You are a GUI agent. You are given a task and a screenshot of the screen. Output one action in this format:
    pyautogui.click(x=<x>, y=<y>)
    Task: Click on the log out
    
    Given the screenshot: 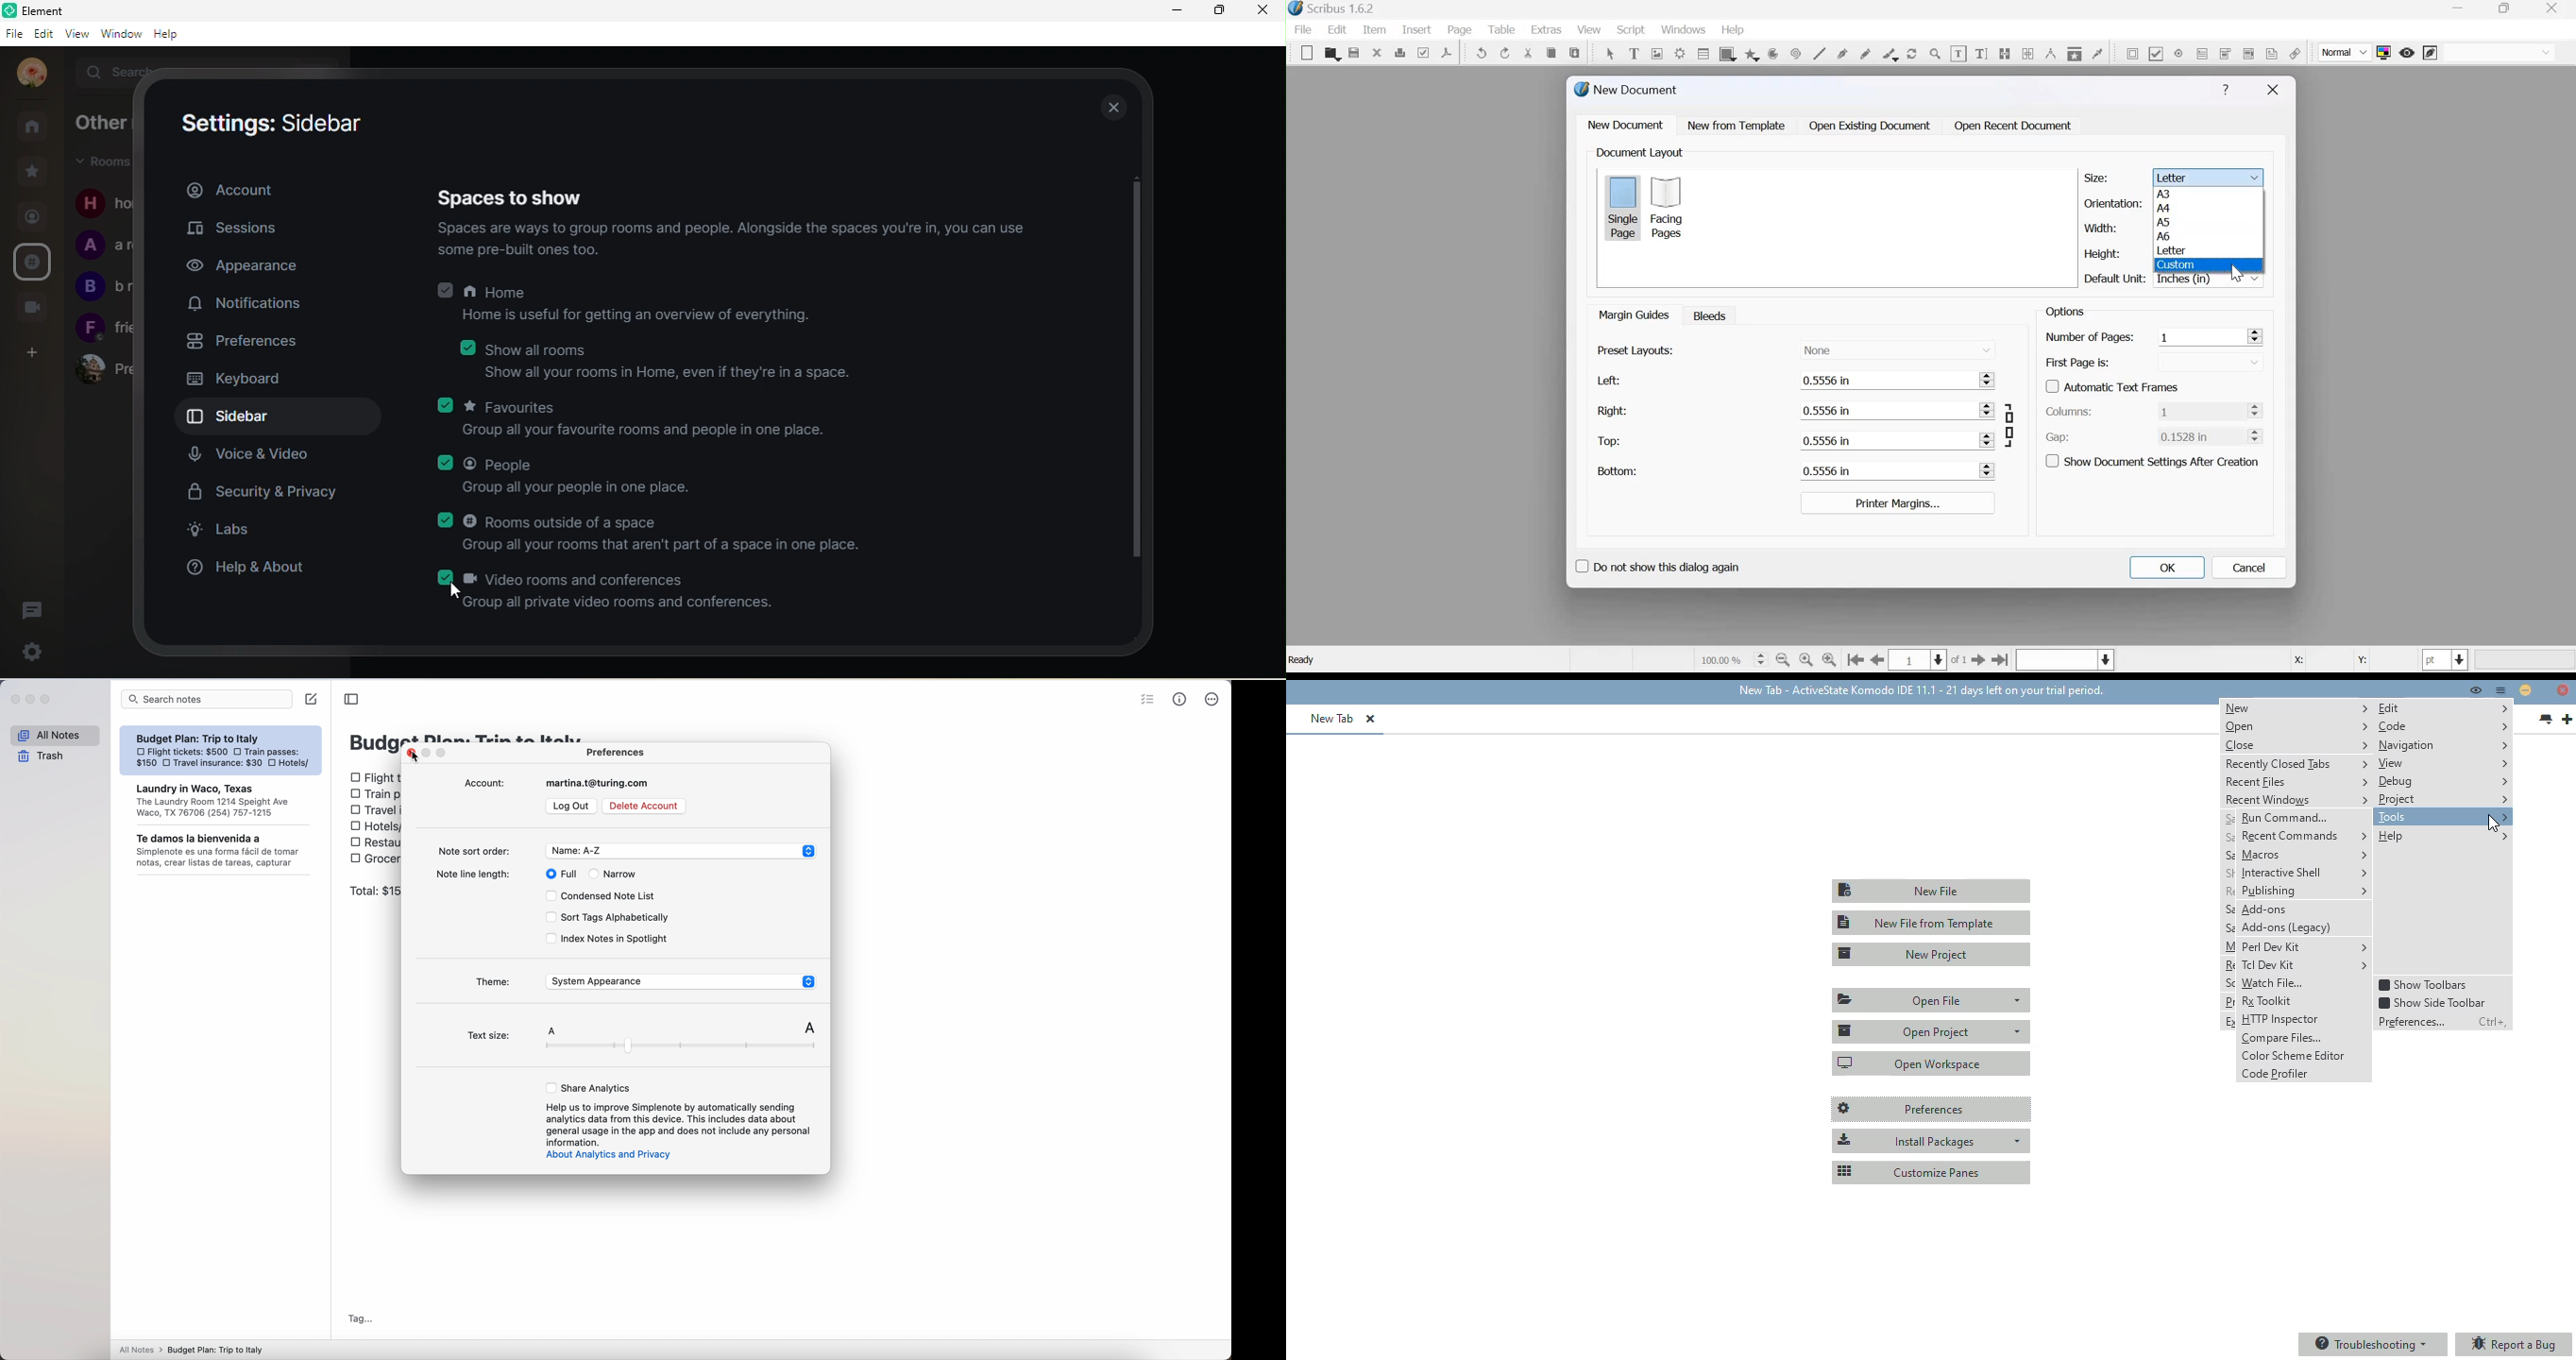 What is the action you would take?
    pyautogui.click(x=573, y=806)
    